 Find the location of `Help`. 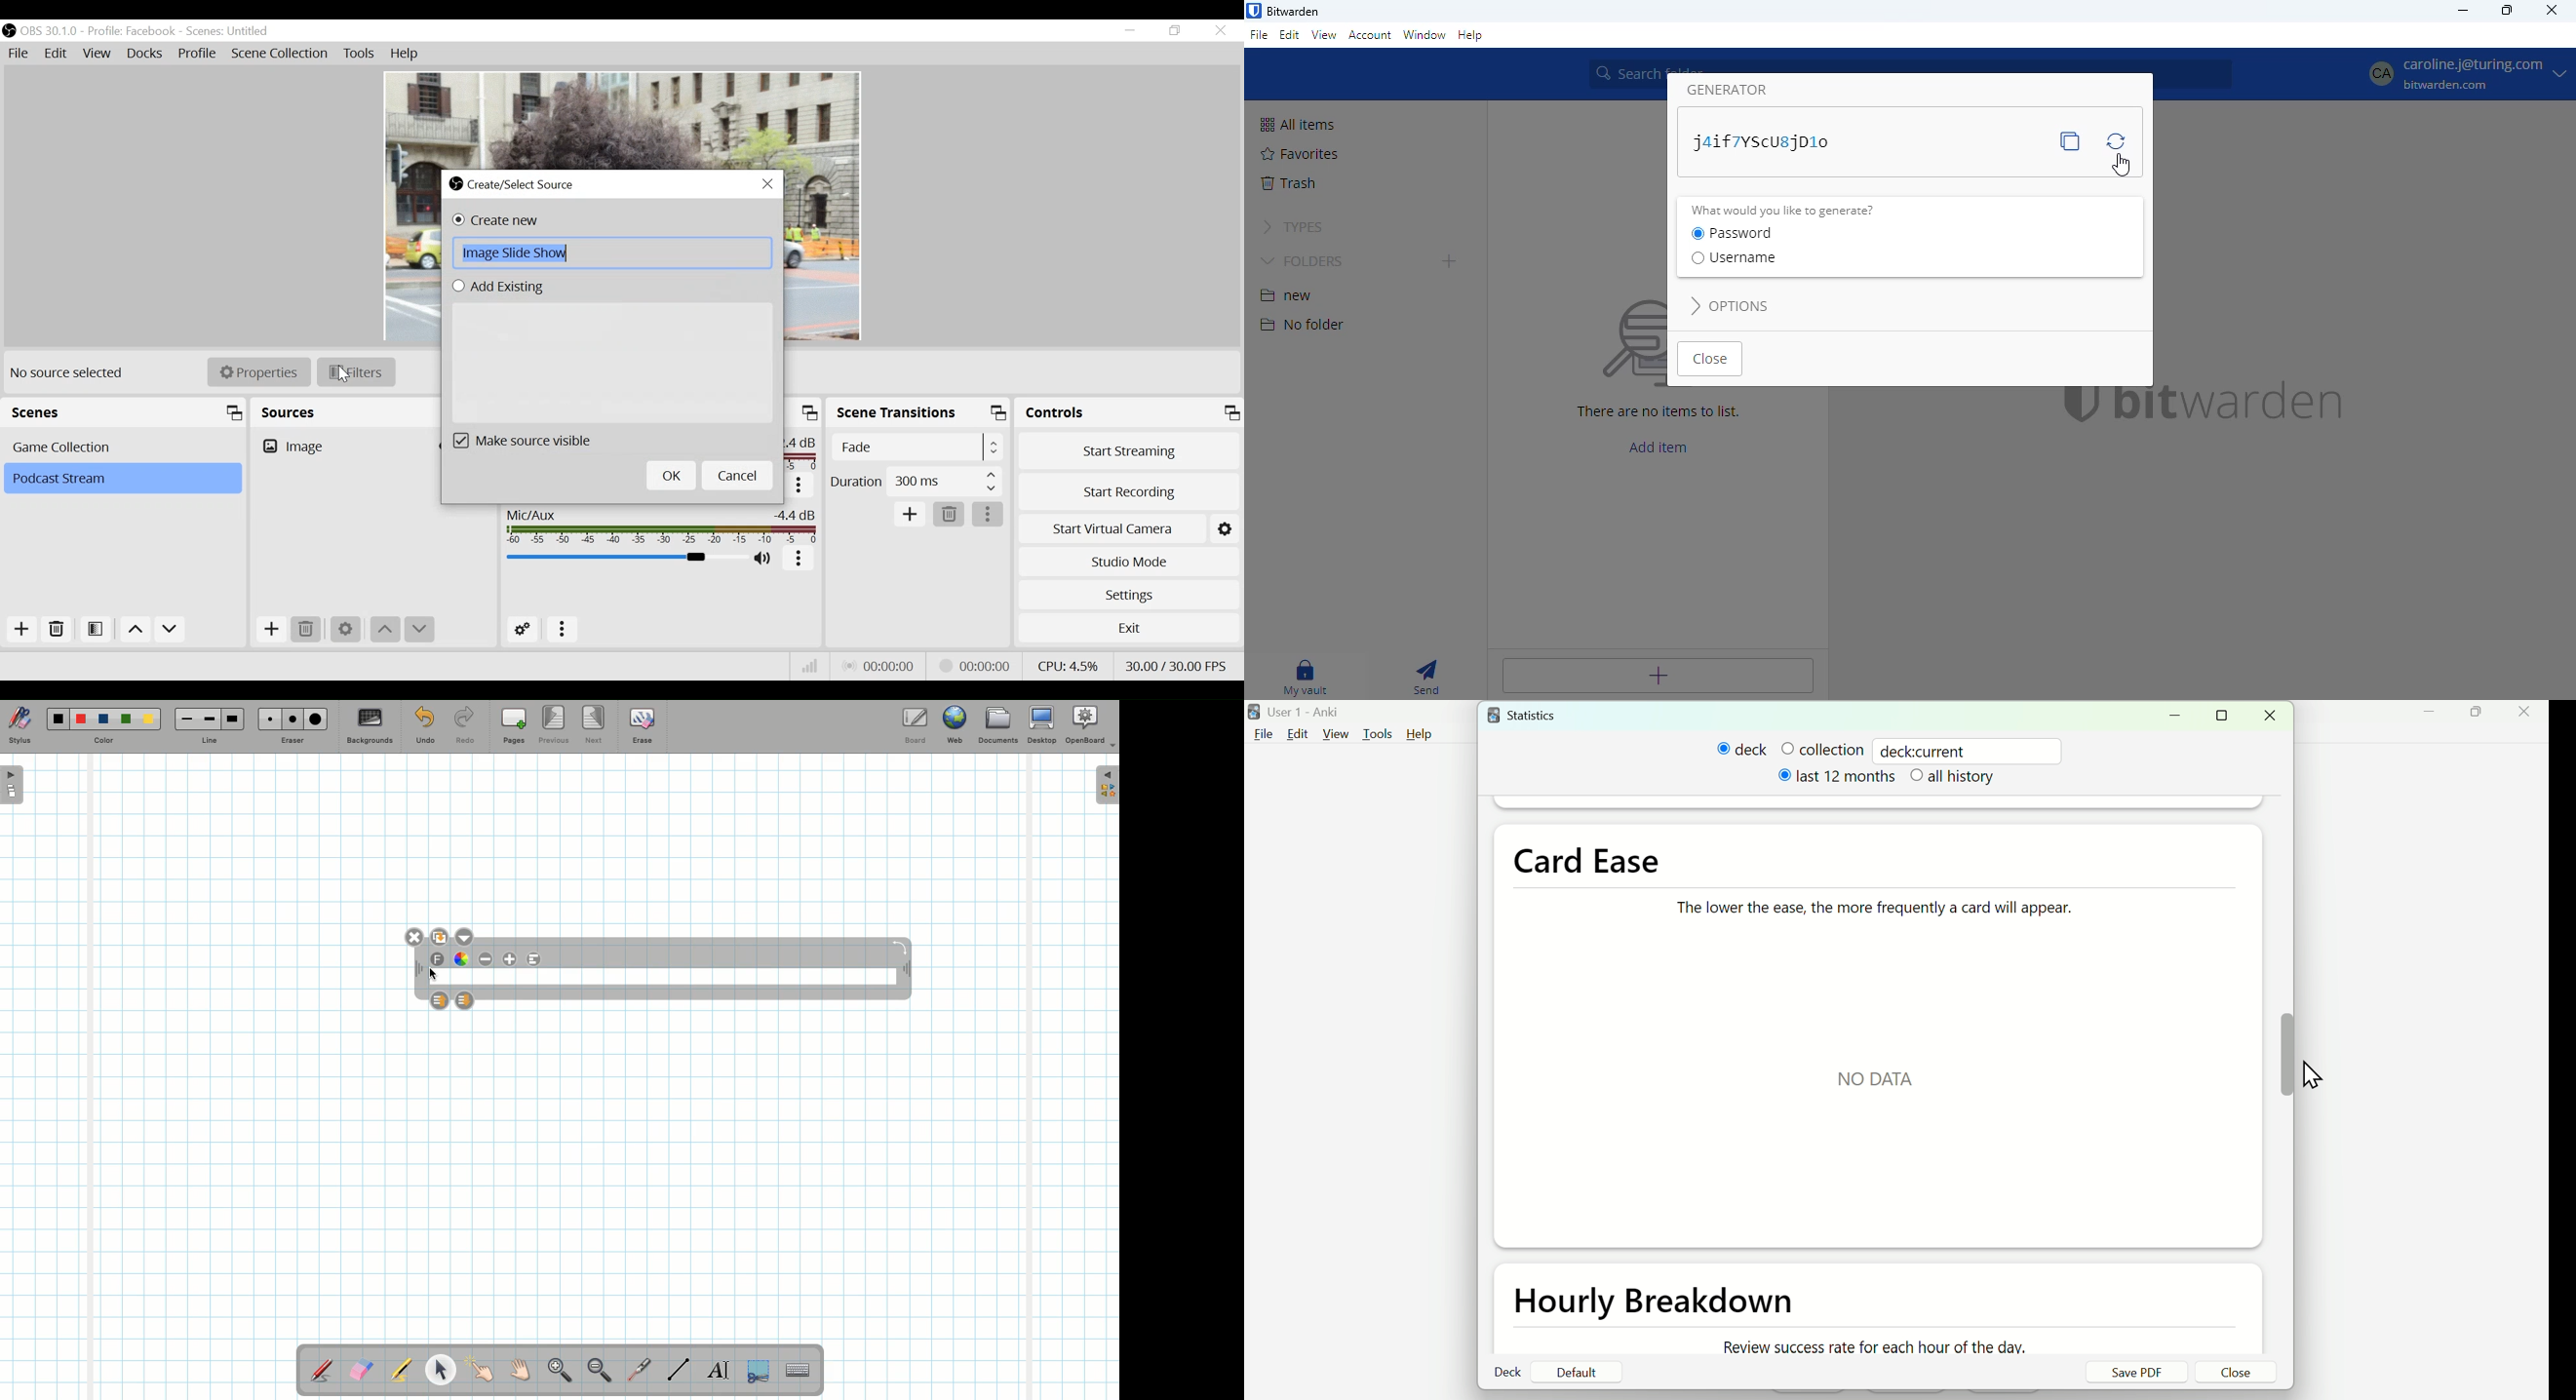

Help is located at coordinates (1426, 733).